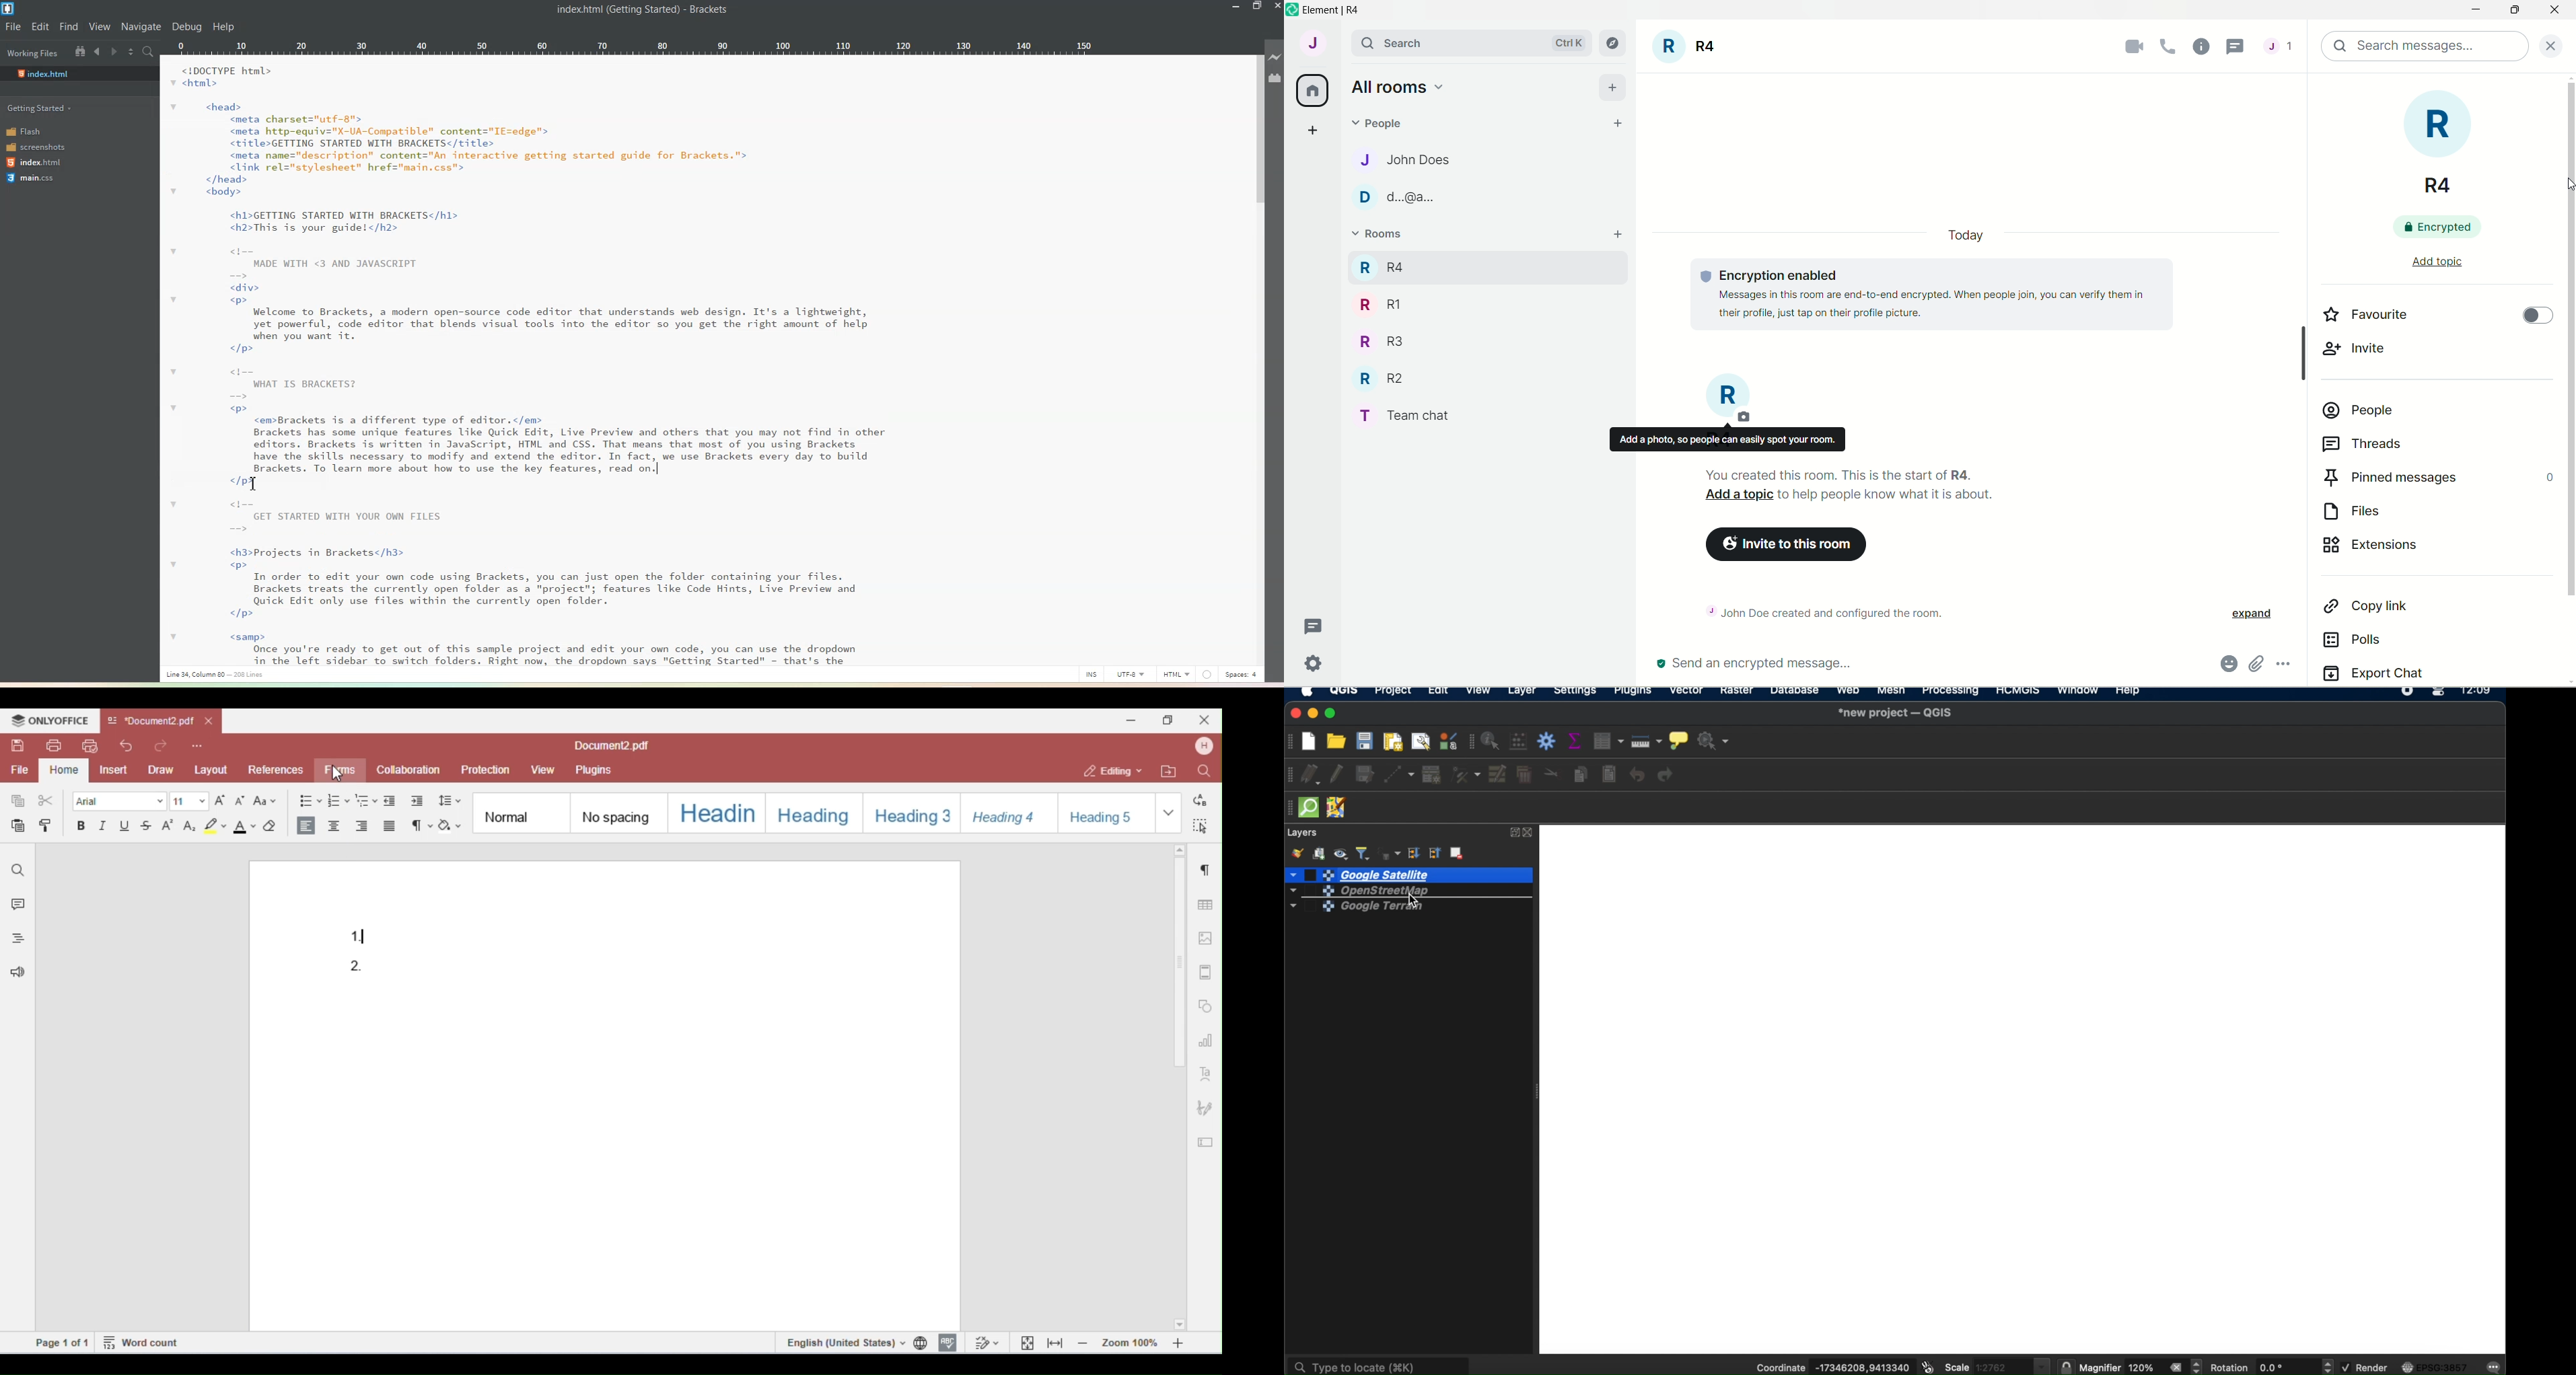 The image size is (2576, 1400). Describe the element at coordinates (1795, 693) in the screenshot. I see `database` at that location.